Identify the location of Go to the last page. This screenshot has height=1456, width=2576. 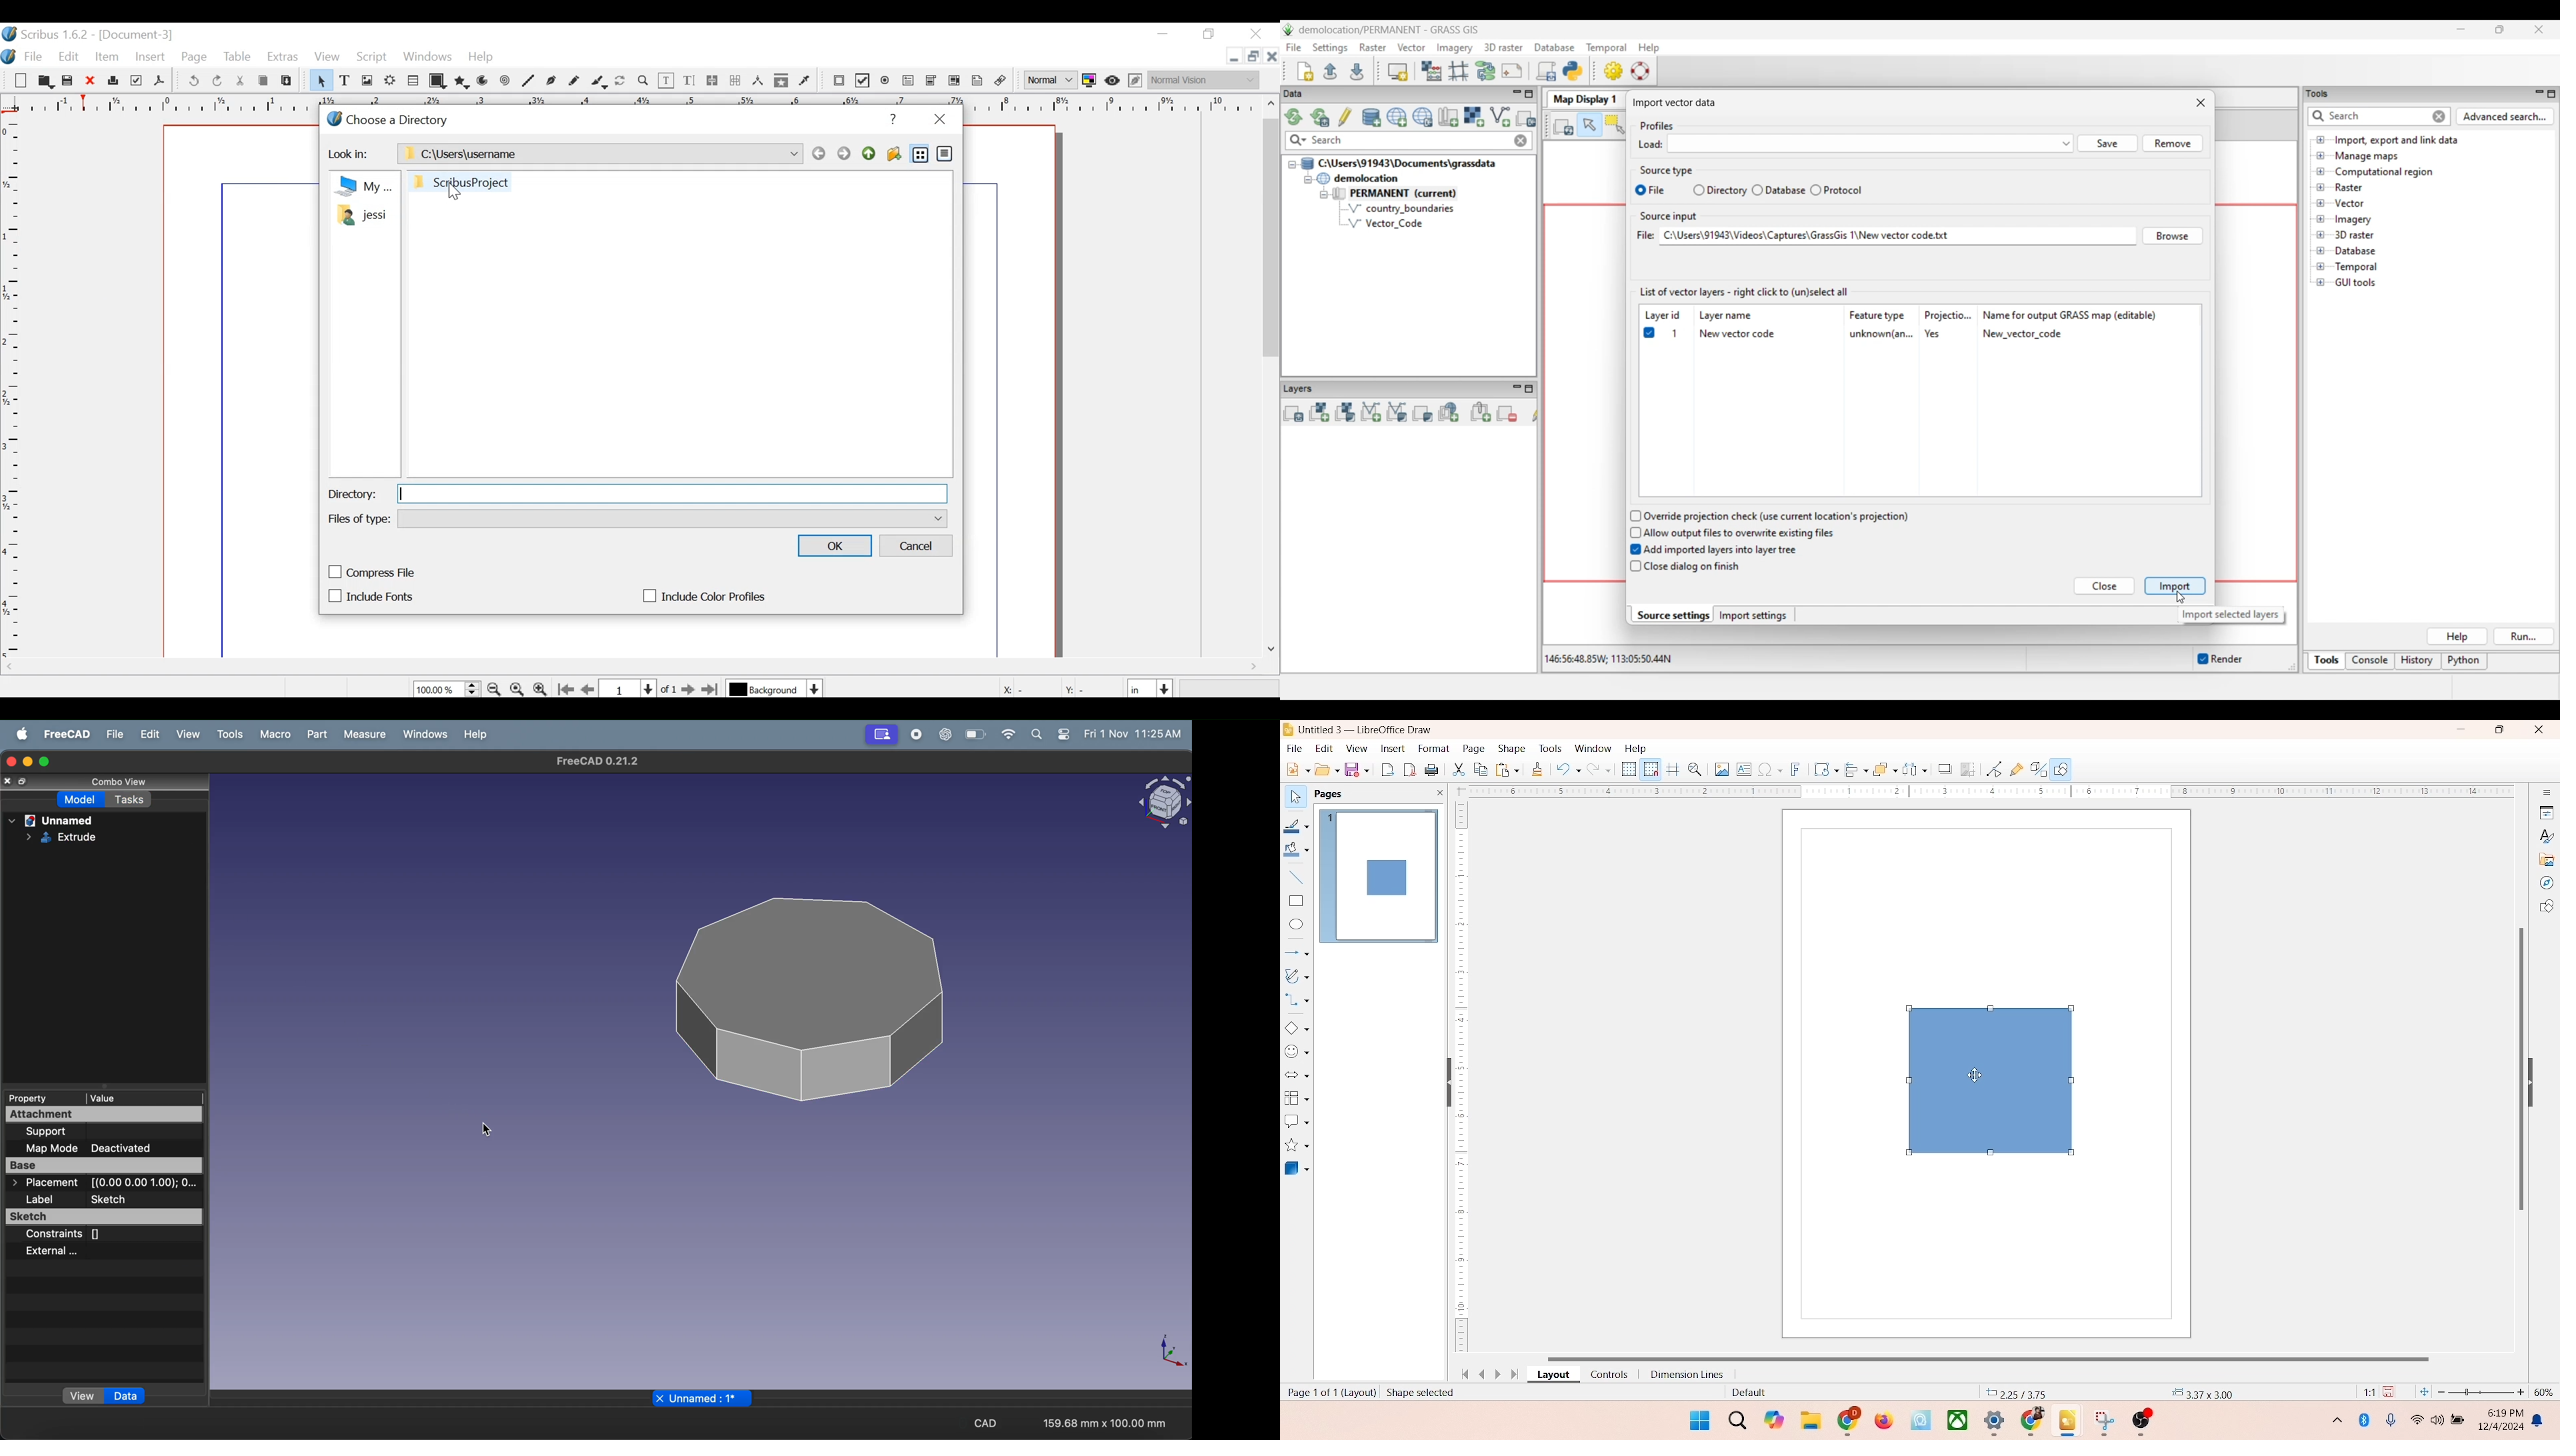
(711, 689).